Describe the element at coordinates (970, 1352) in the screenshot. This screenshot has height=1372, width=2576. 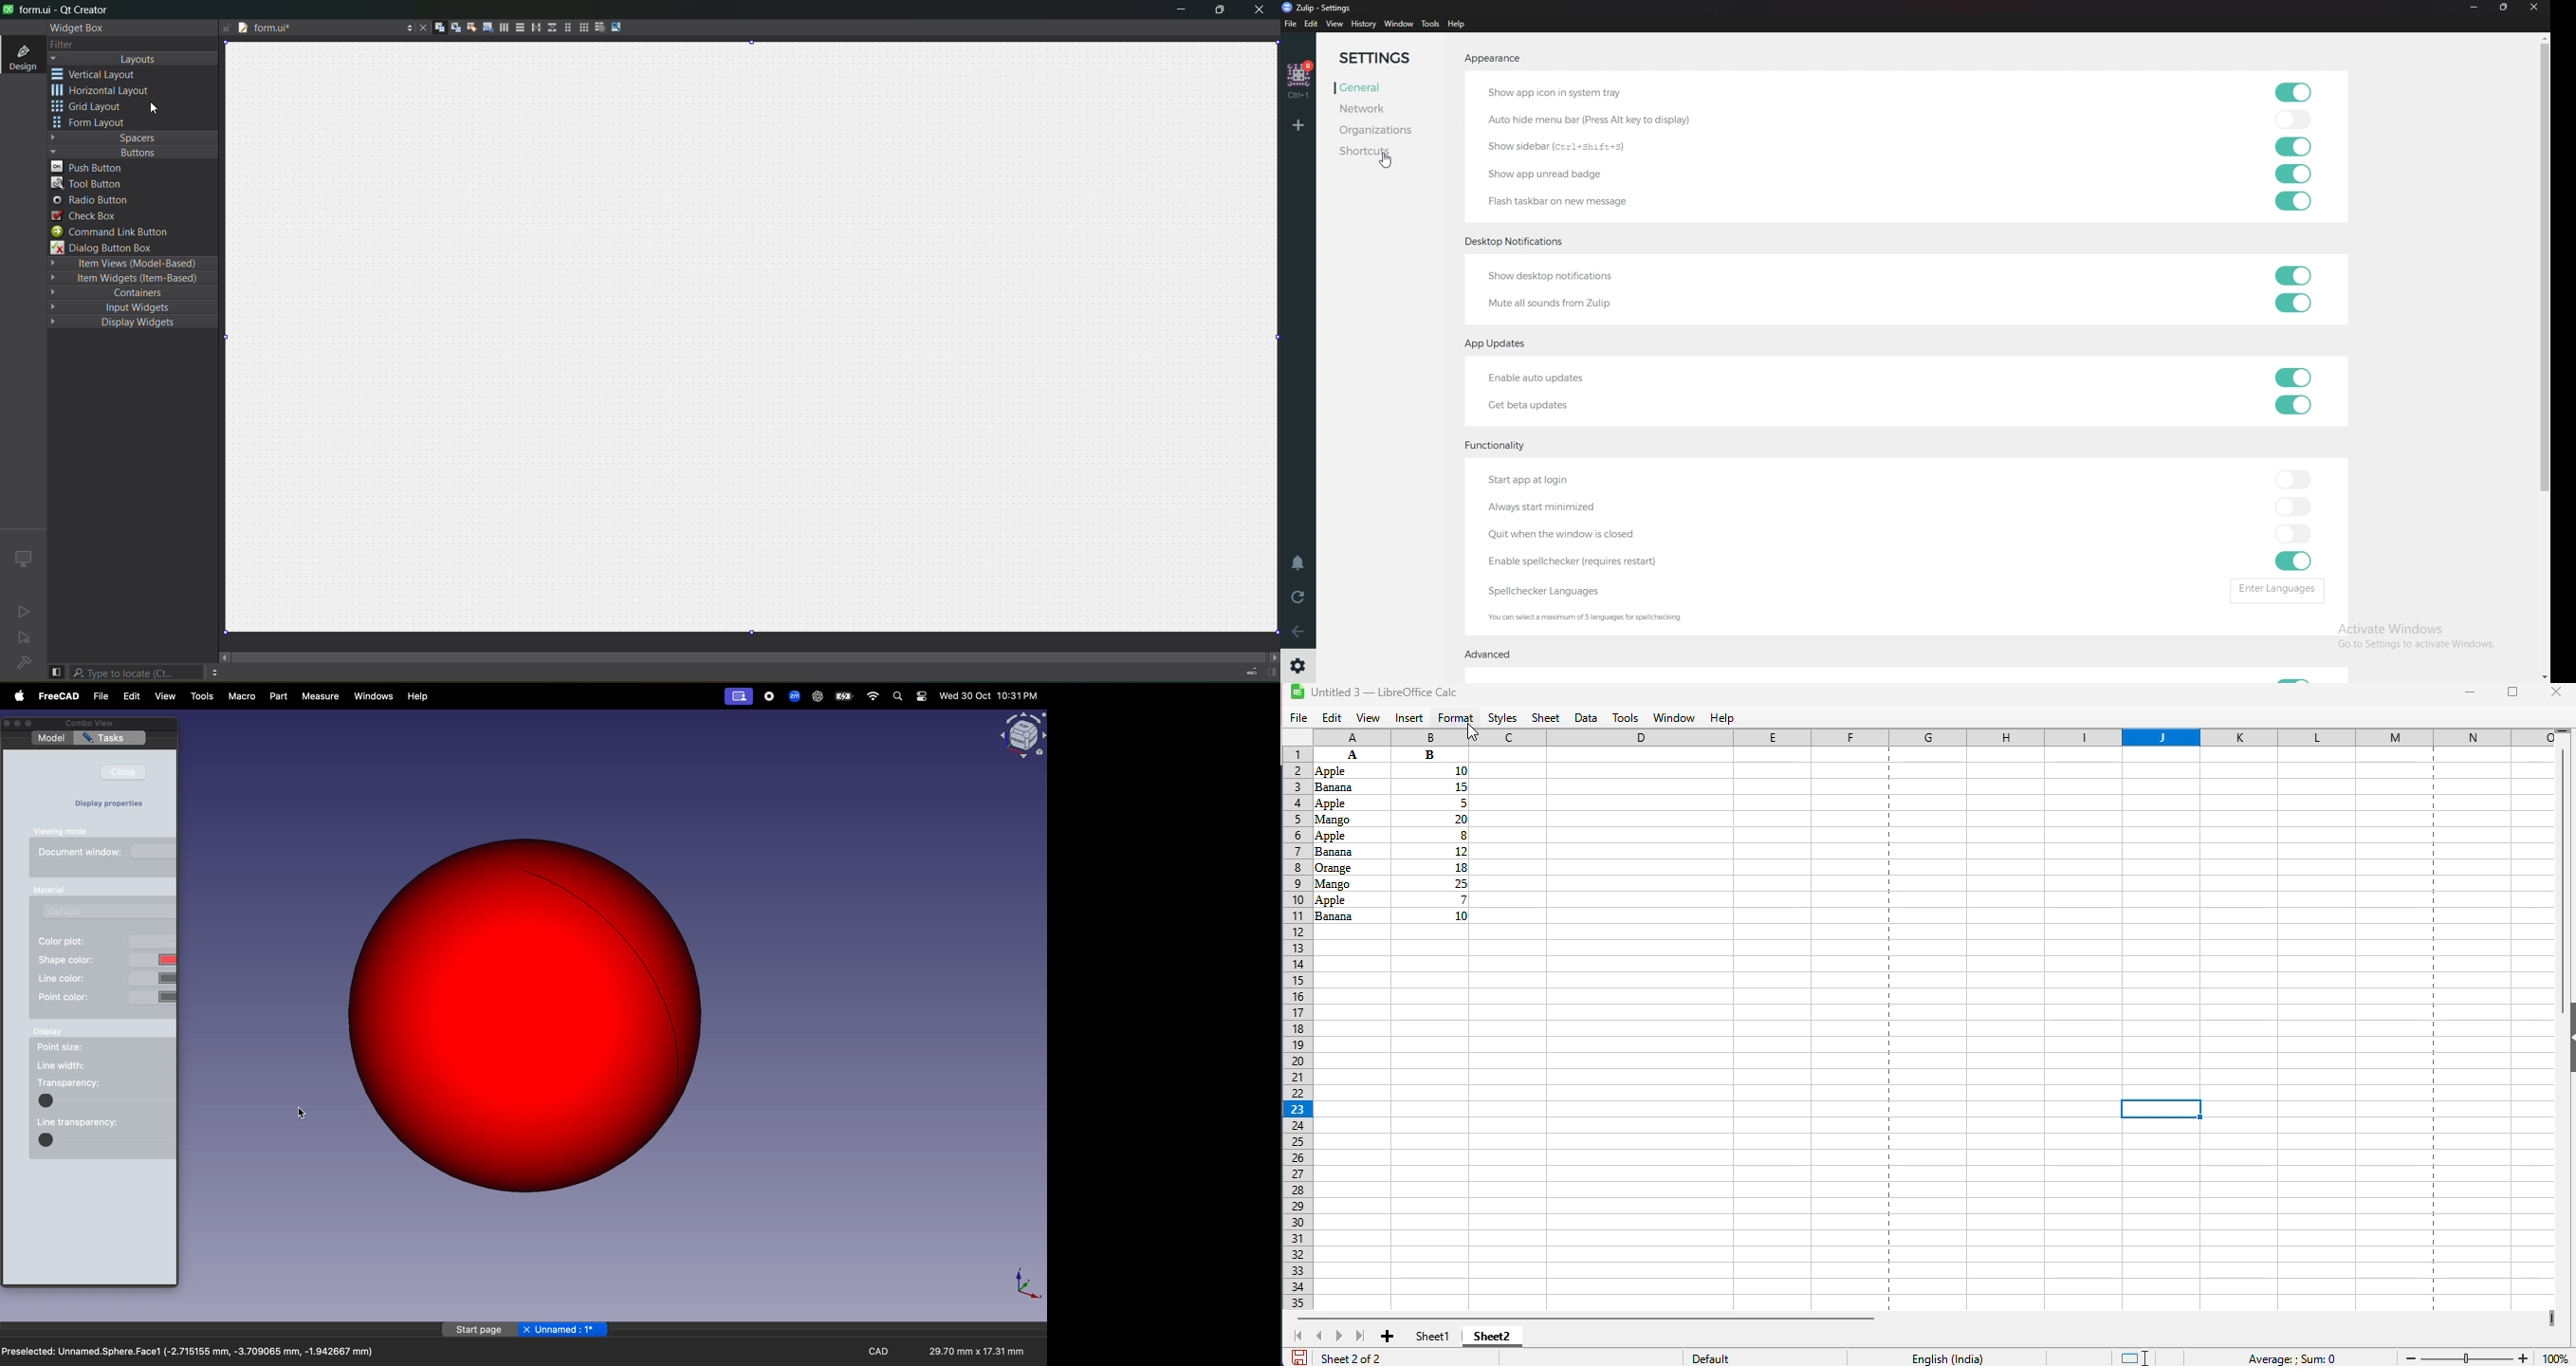
I see `29.70 mm x 17.31 mm` at that location.